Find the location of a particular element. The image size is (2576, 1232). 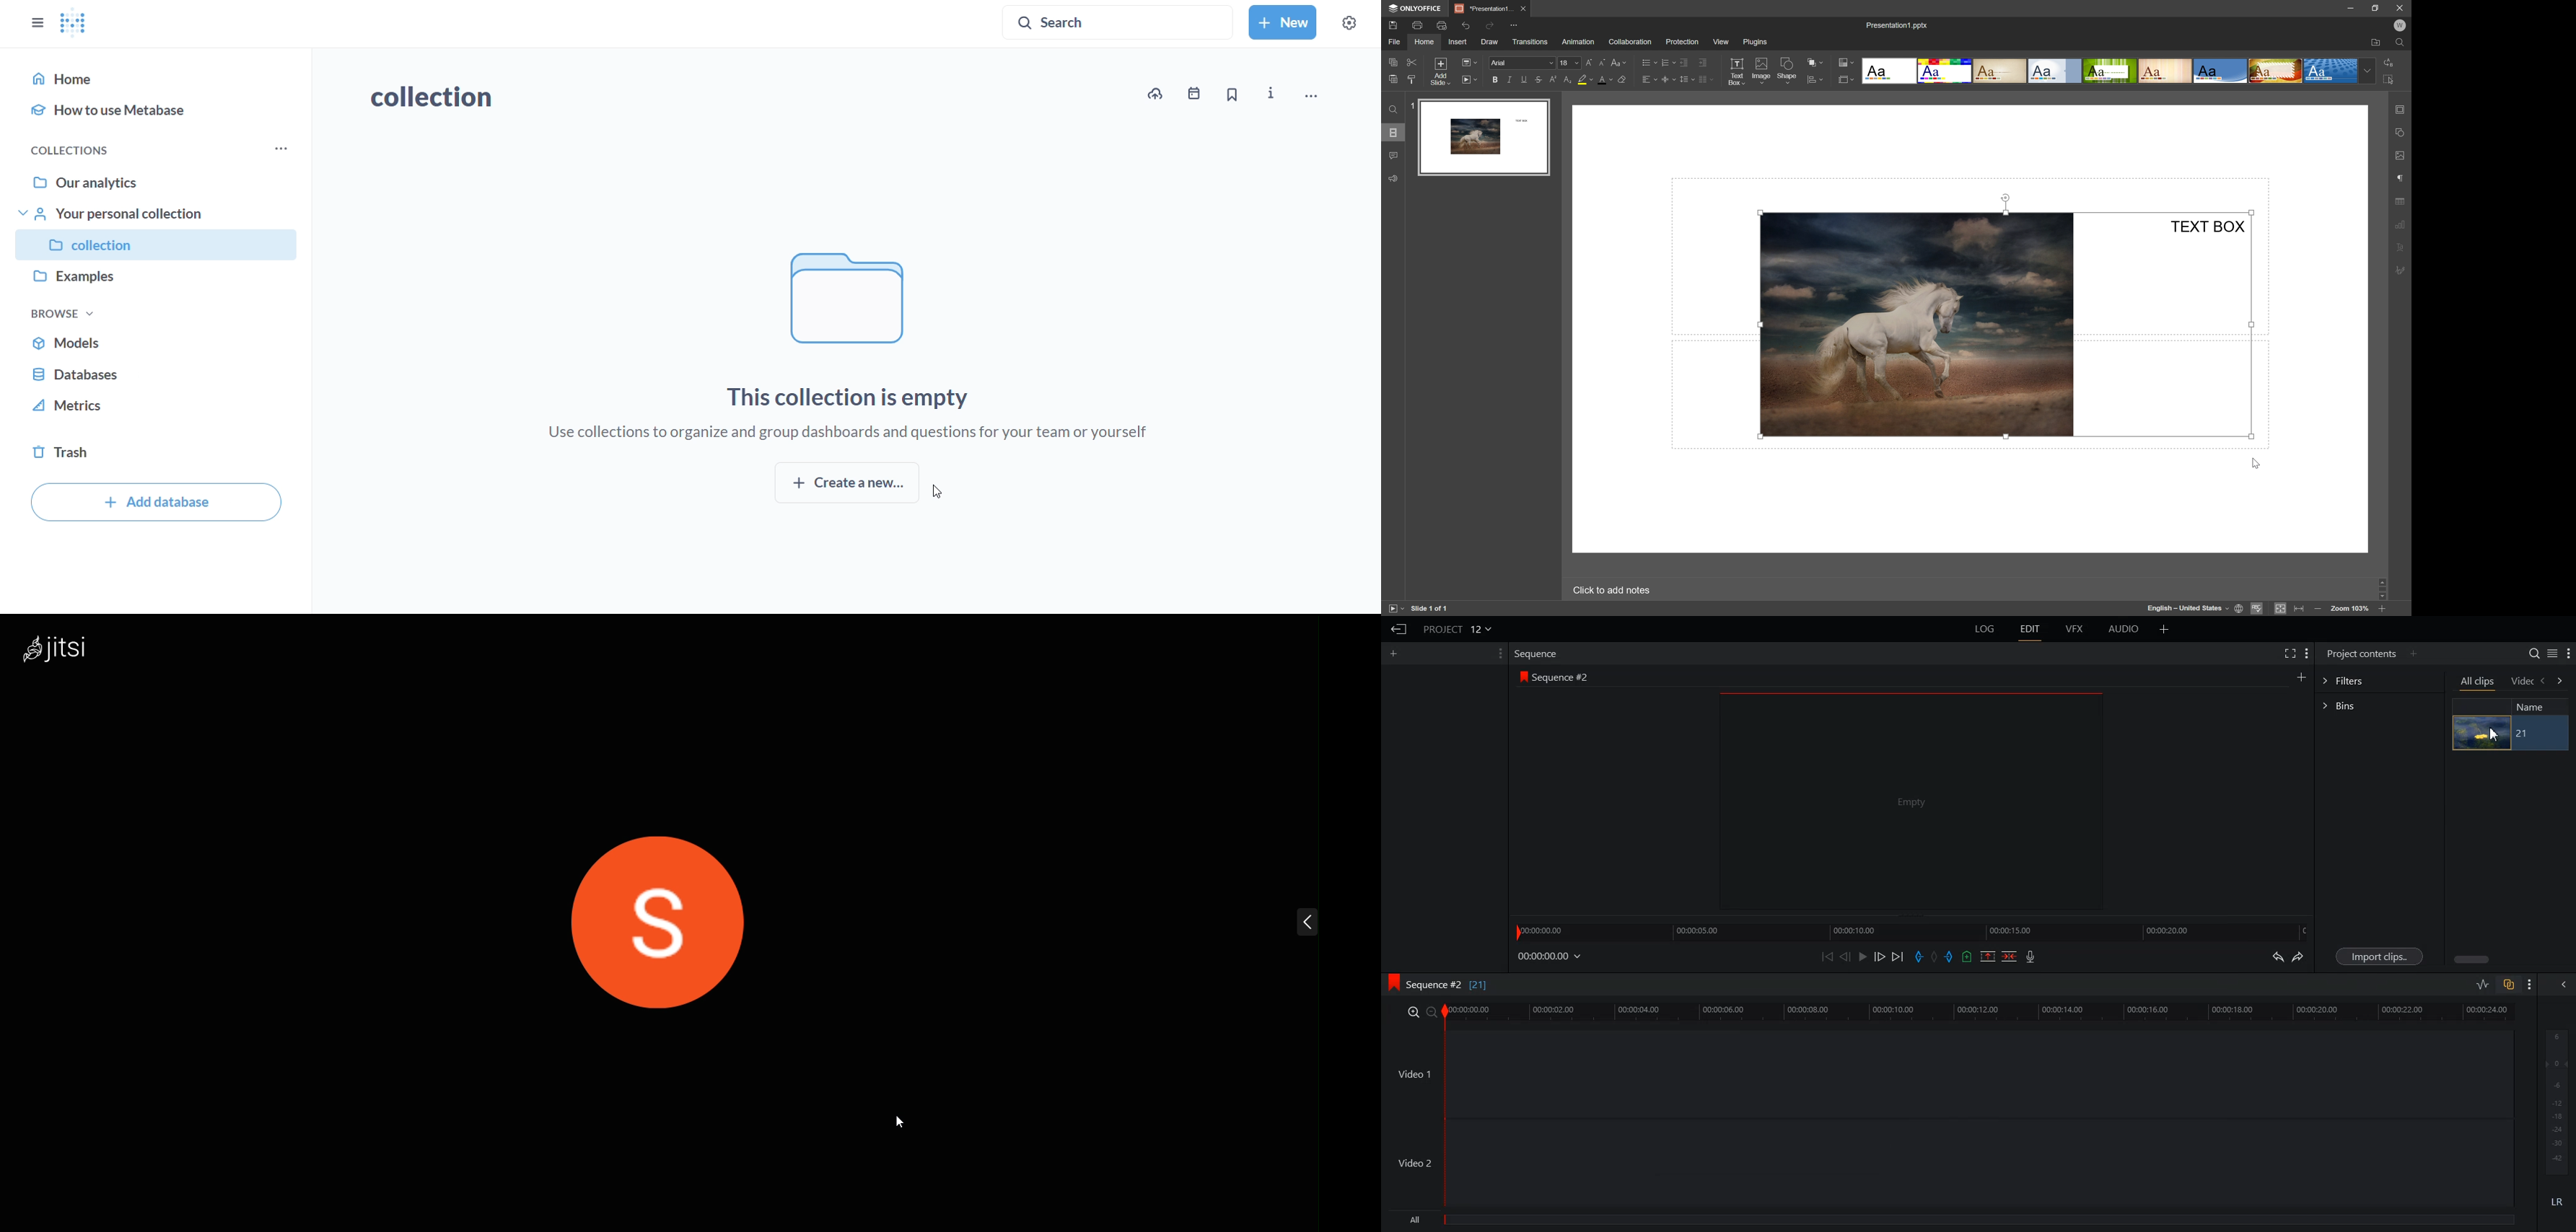

horizontal align is located at coordinates (1649, 78).